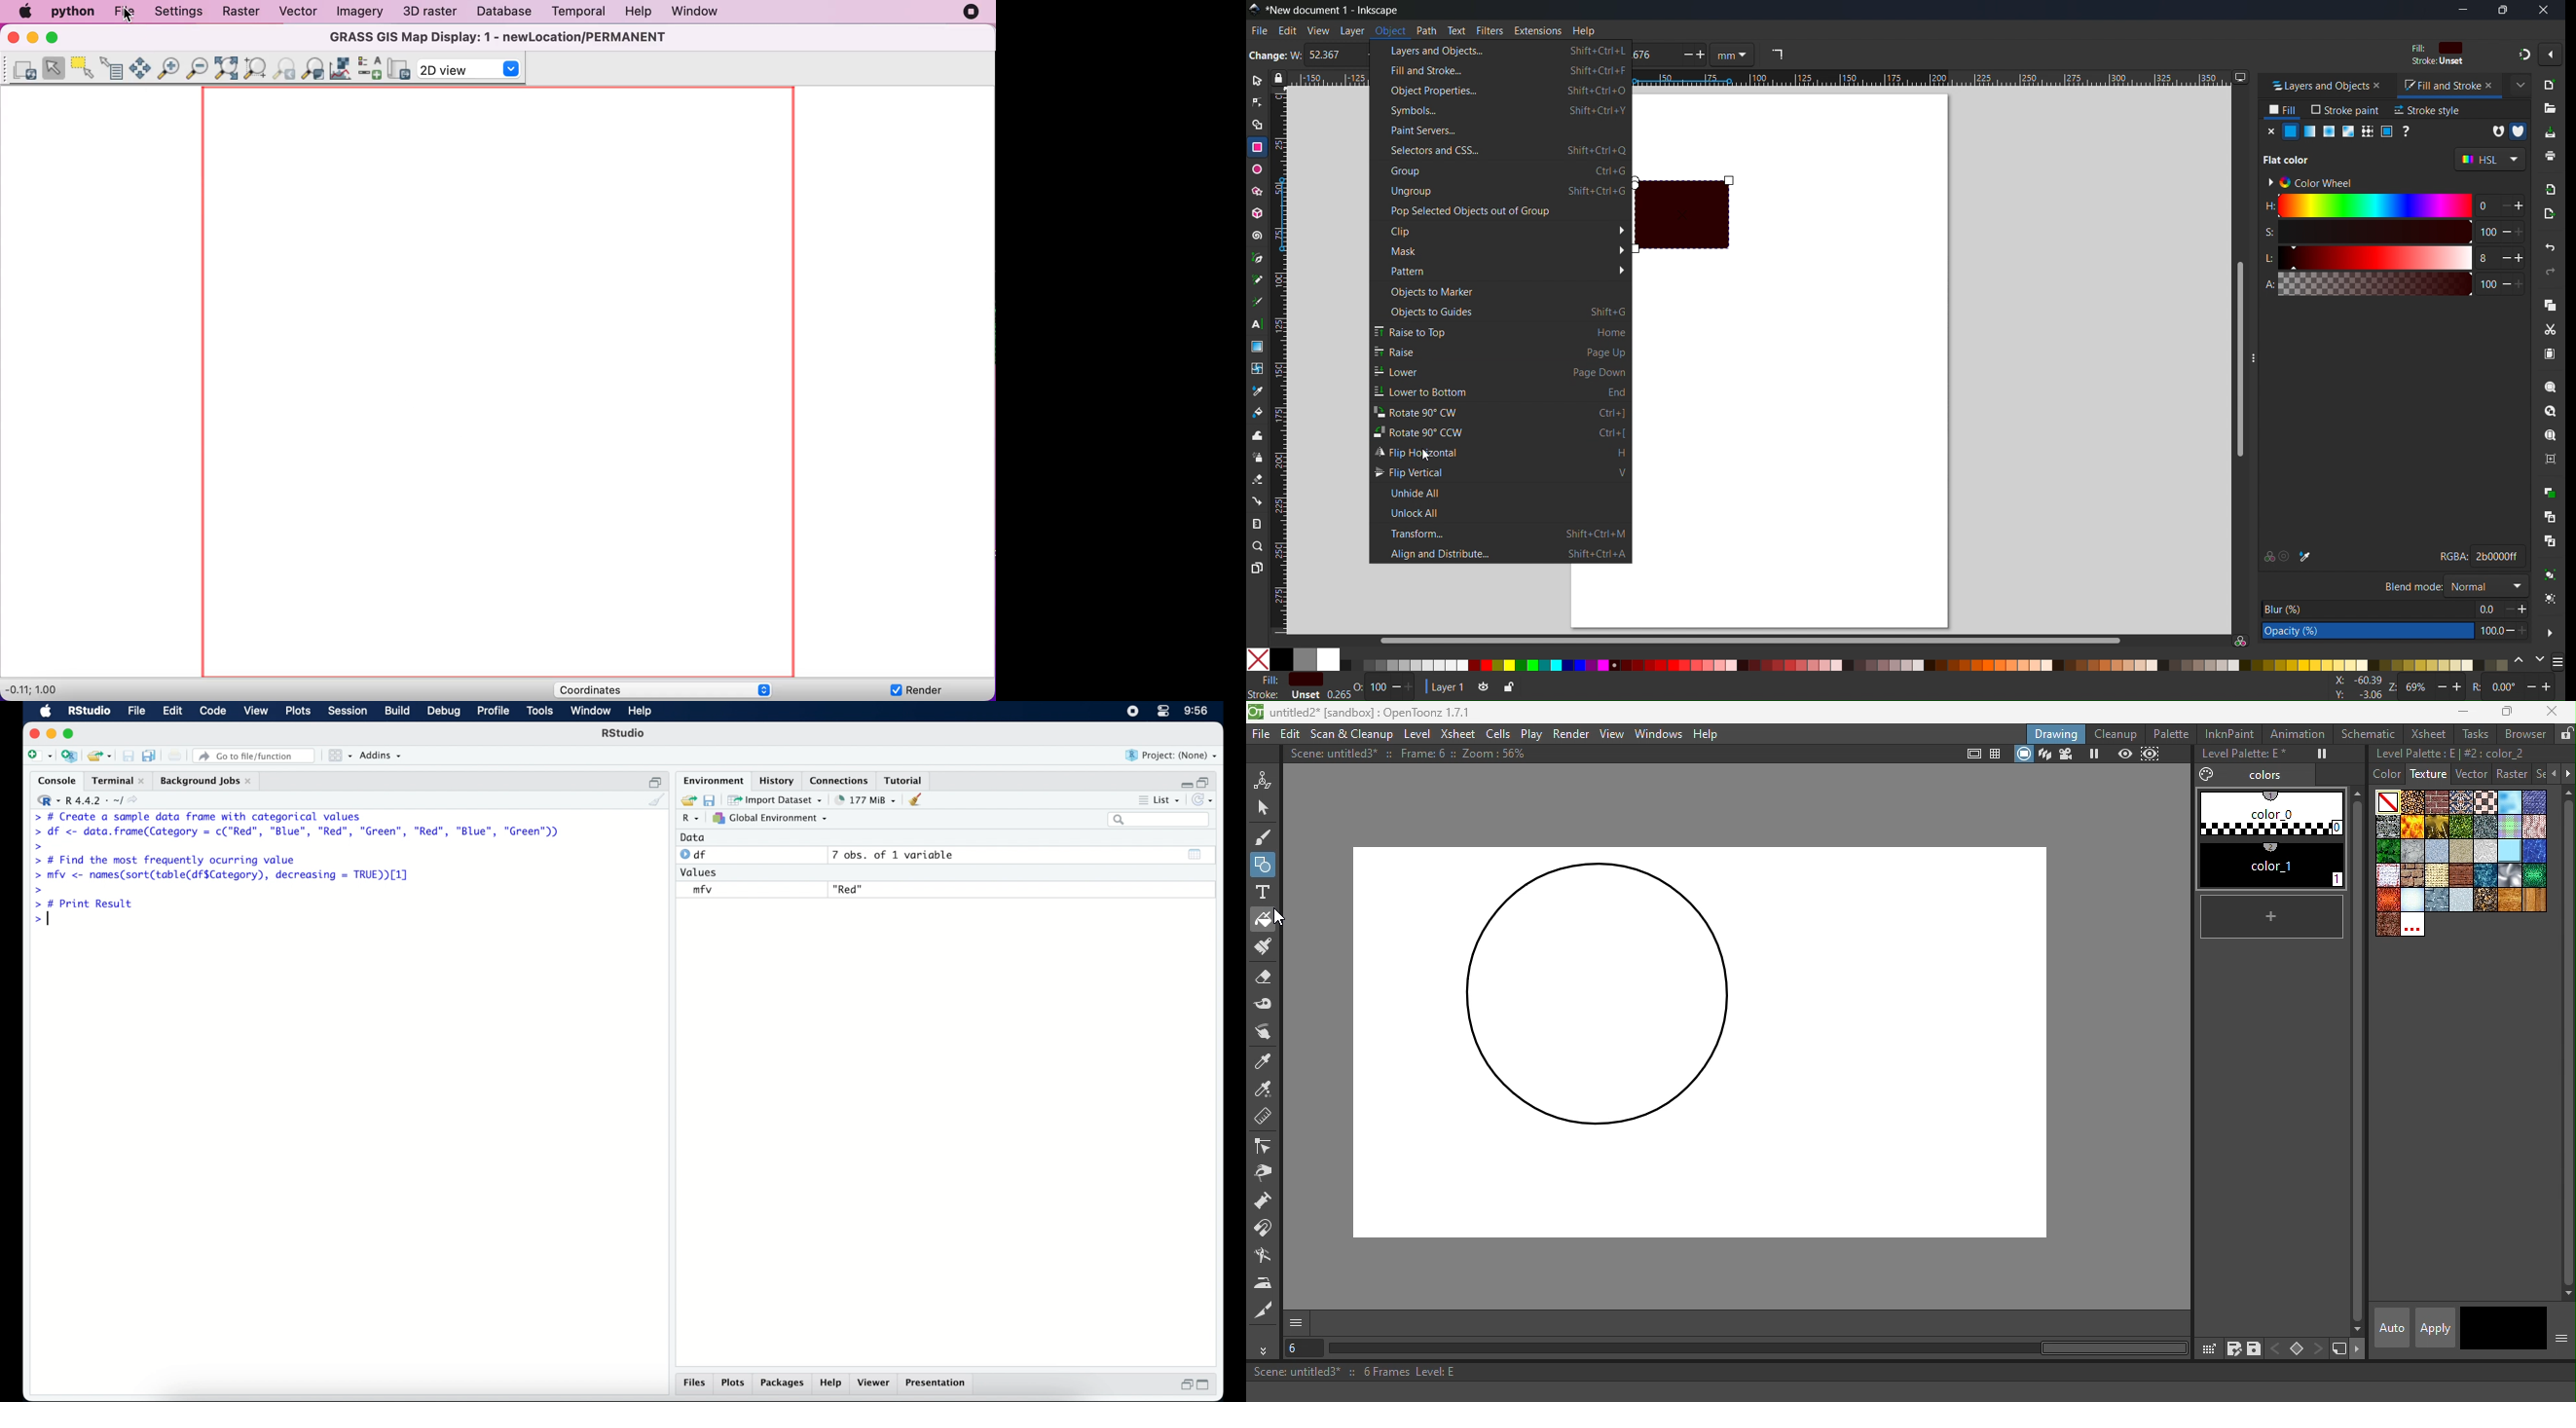 The width and height of the screenshot is (2576, 1428). What do you see at coordinates (2366, 258) in the screenshot?
I see `Lightness` at bounding box center [2366, 258].